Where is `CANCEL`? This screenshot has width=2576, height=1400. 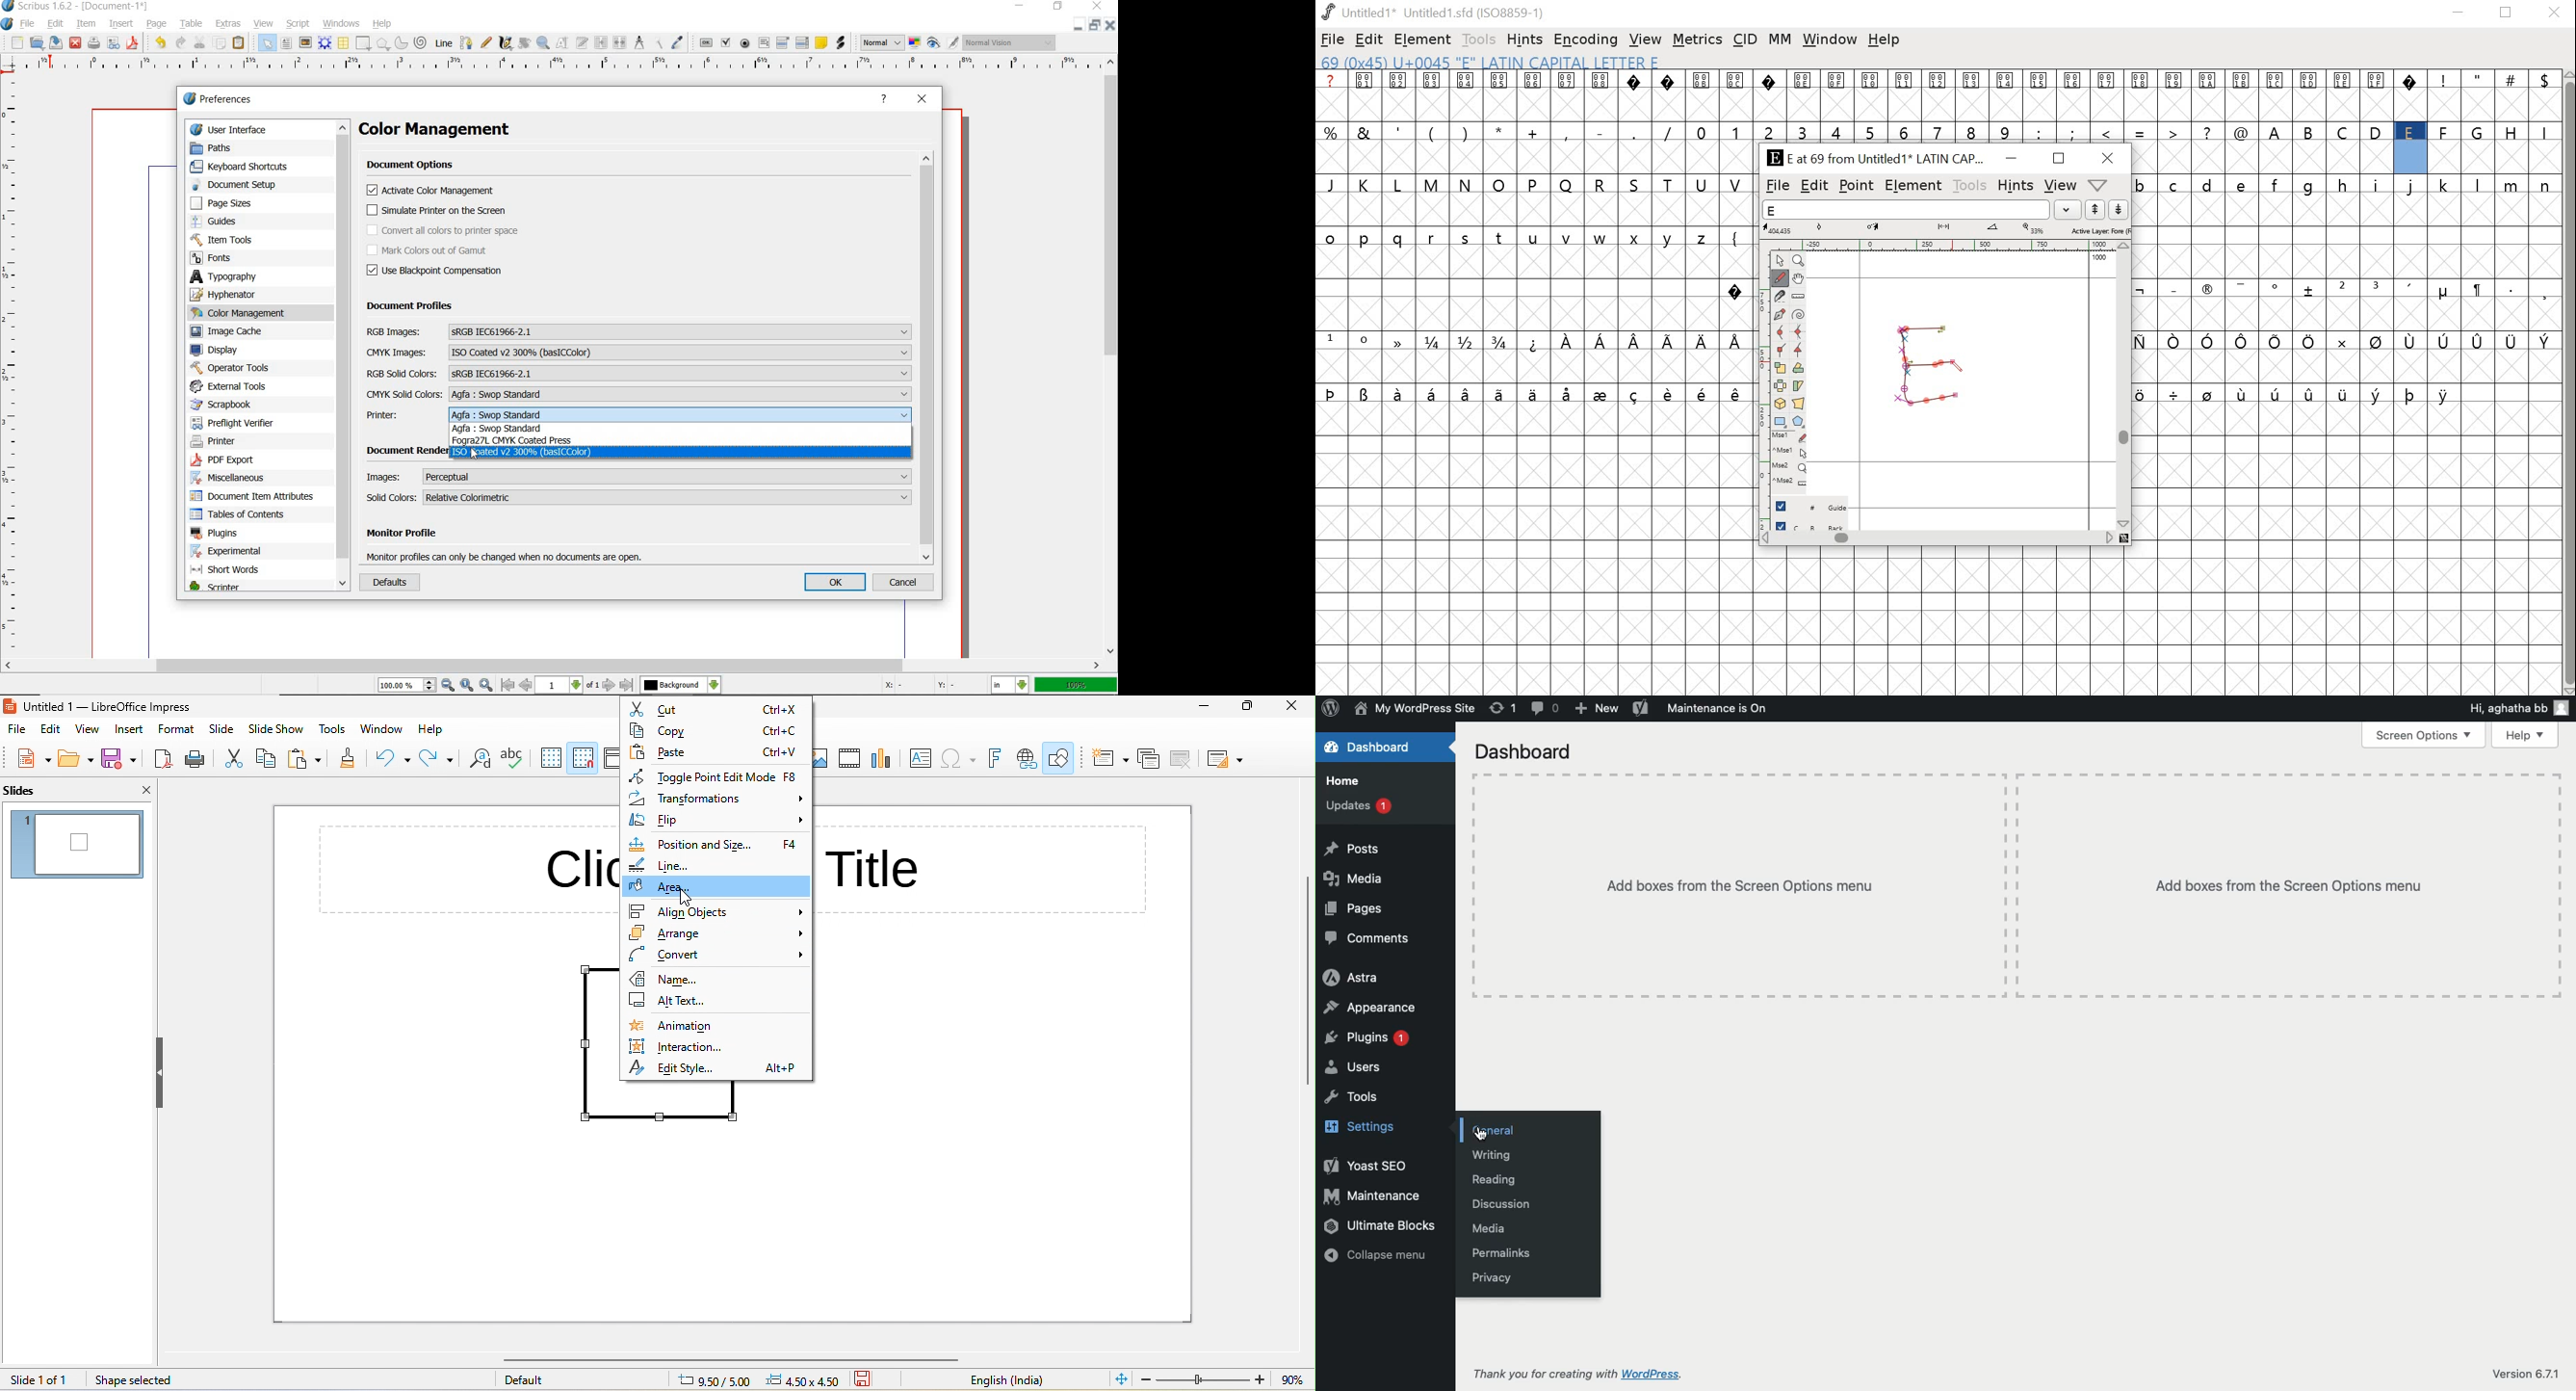
CANCEL is located at coordinates (906, 583).